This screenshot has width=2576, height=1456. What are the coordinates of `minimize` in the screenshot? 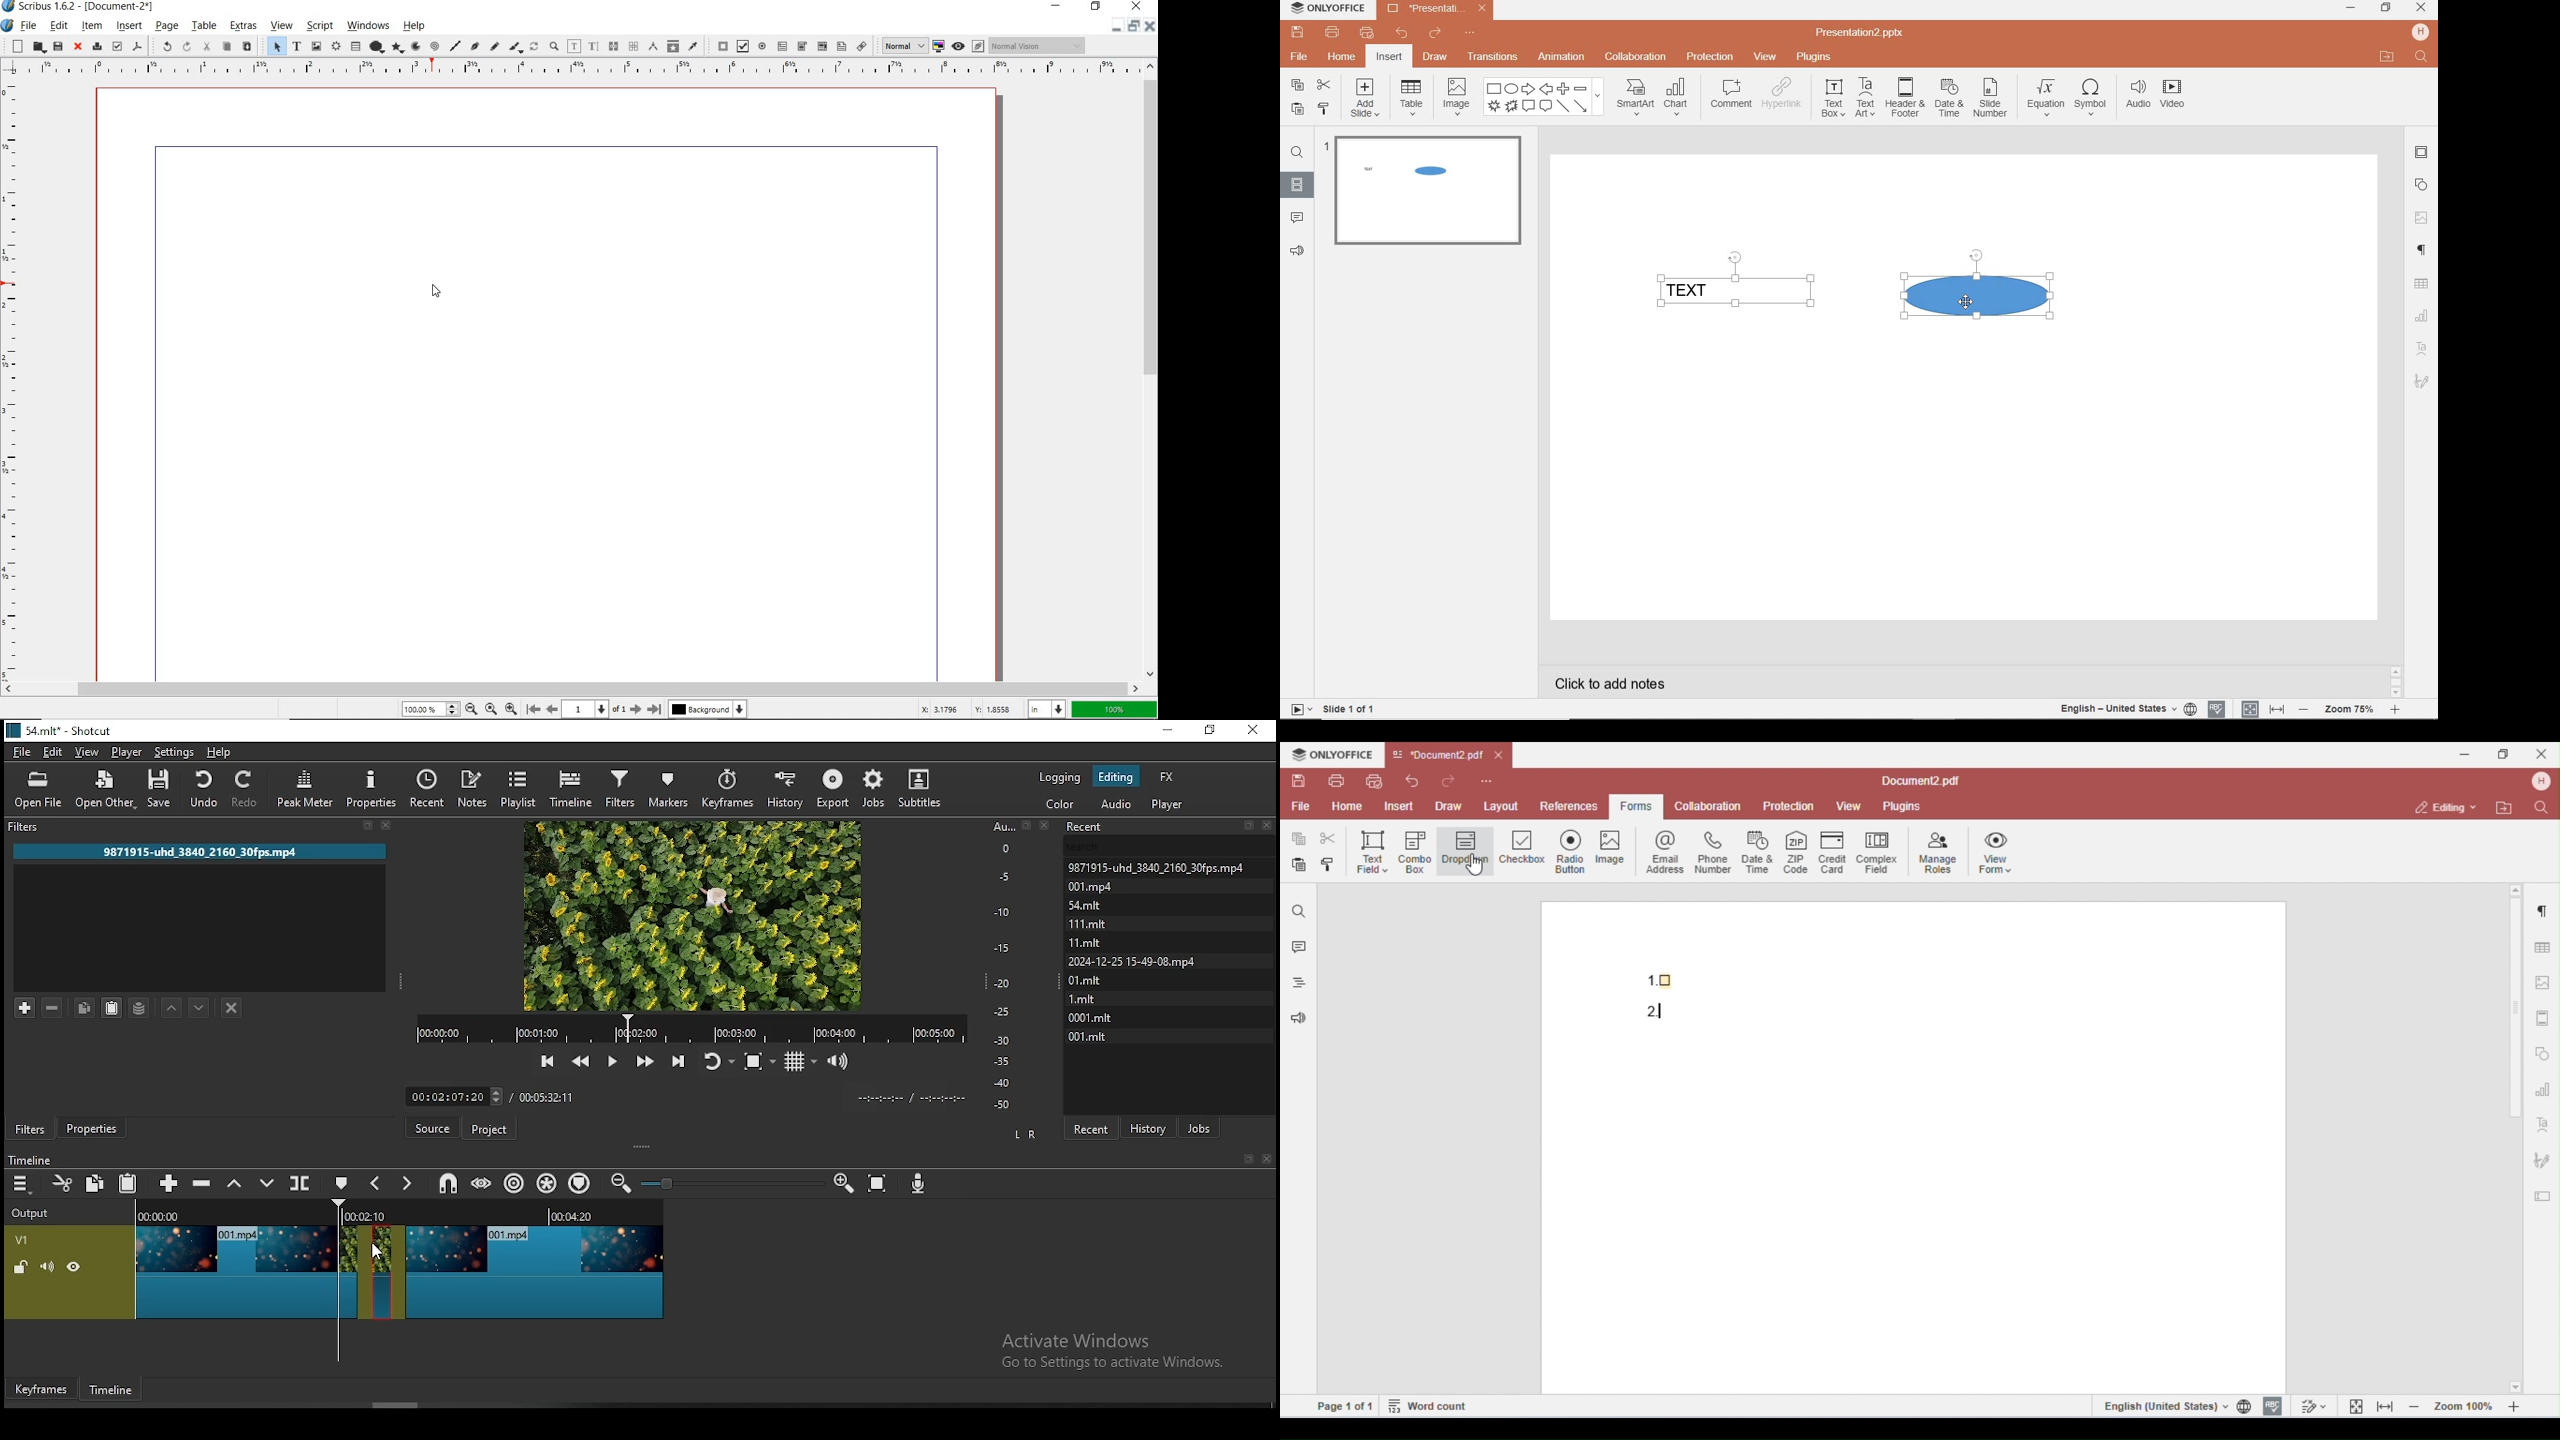 It's located at (2350, 8).